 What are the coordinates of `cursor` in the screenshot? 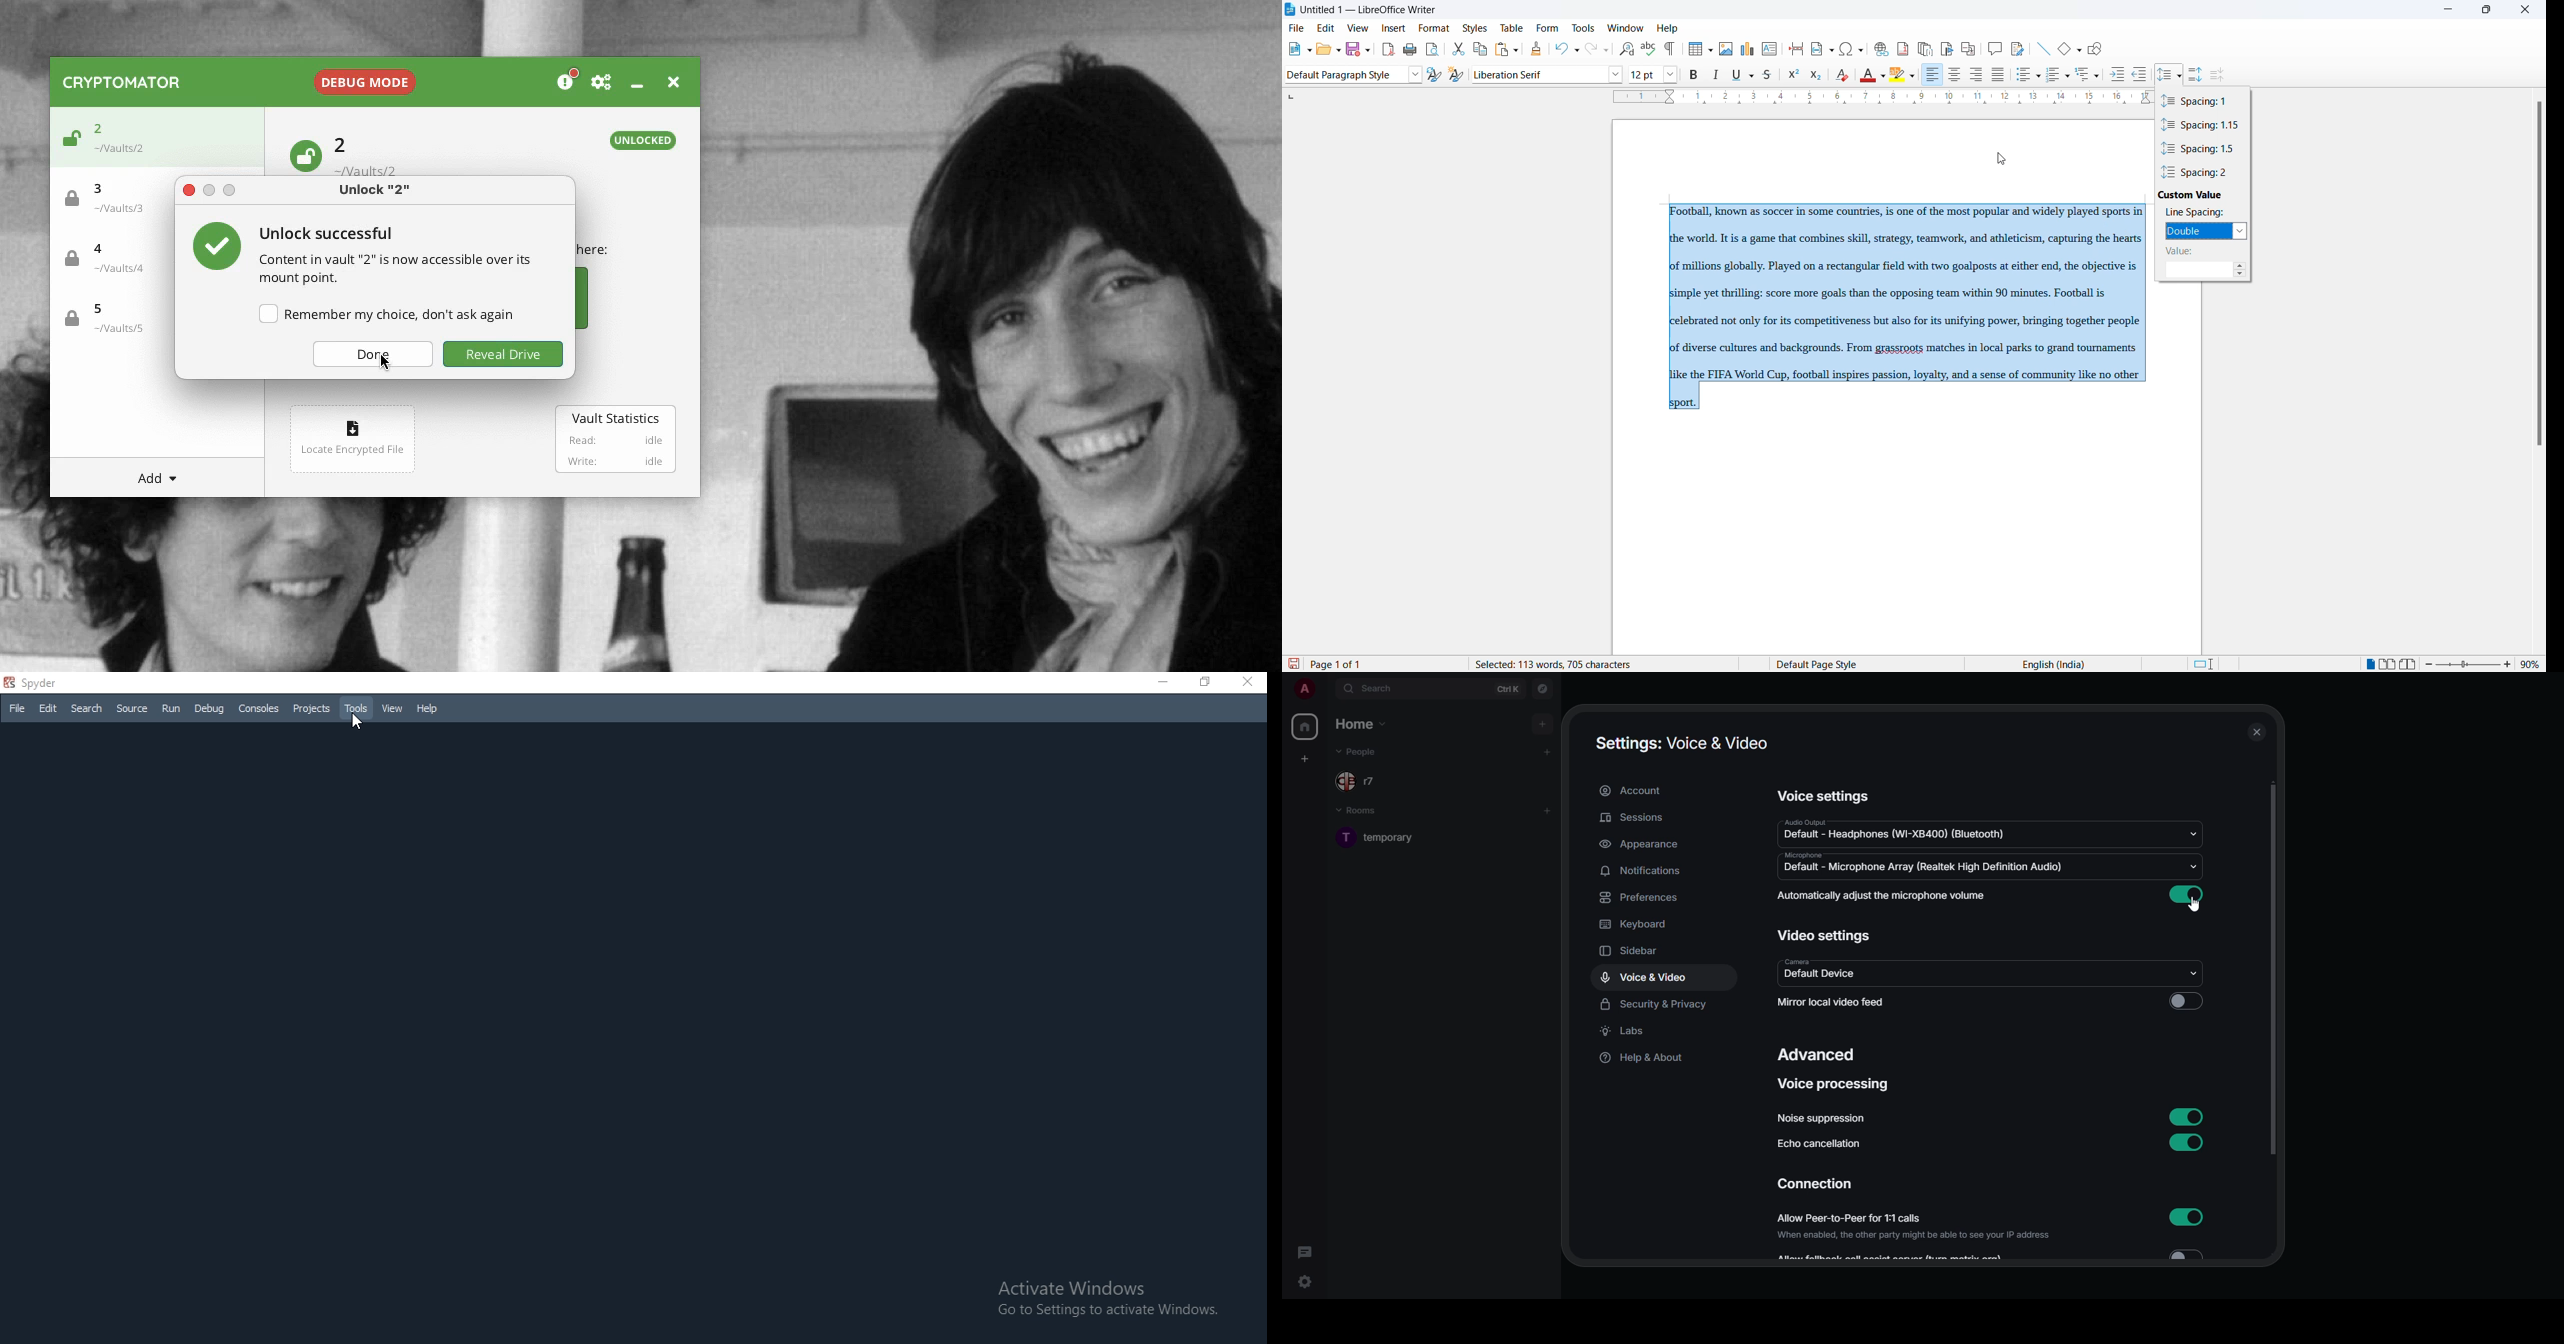 It's located at (2193, 906).